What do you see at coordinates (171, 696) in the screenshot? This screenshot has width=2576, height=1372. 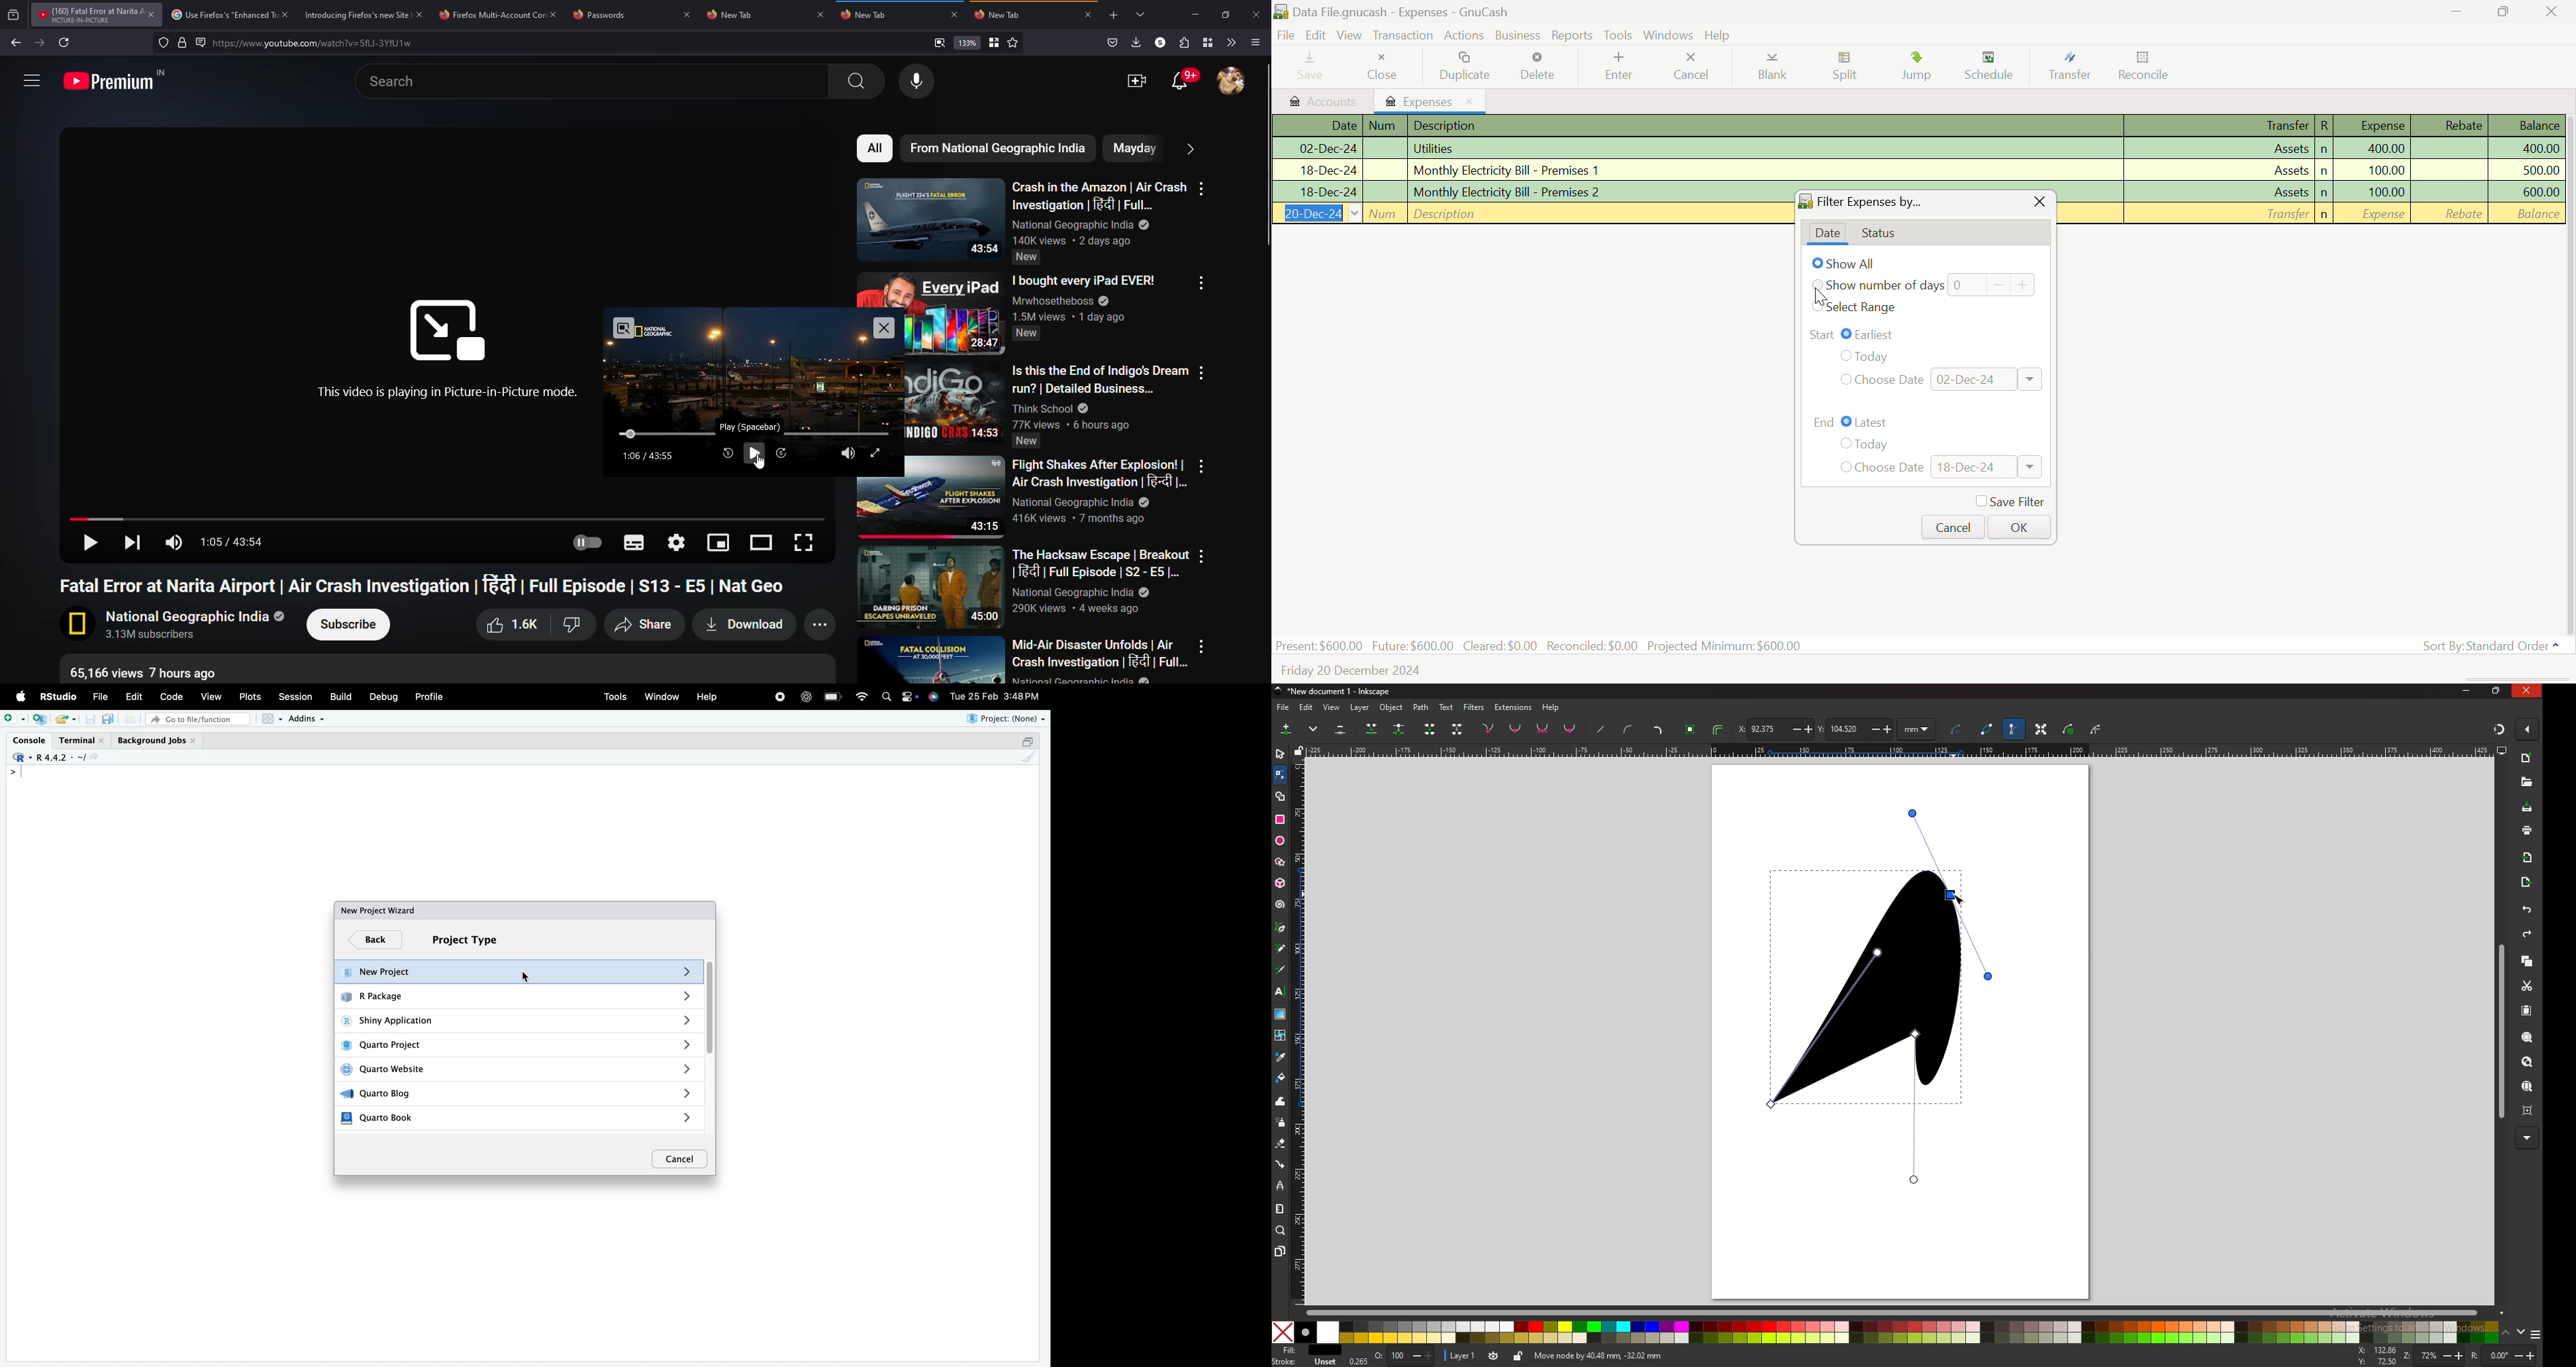 I see `Code` at bounding box center [171, 696].